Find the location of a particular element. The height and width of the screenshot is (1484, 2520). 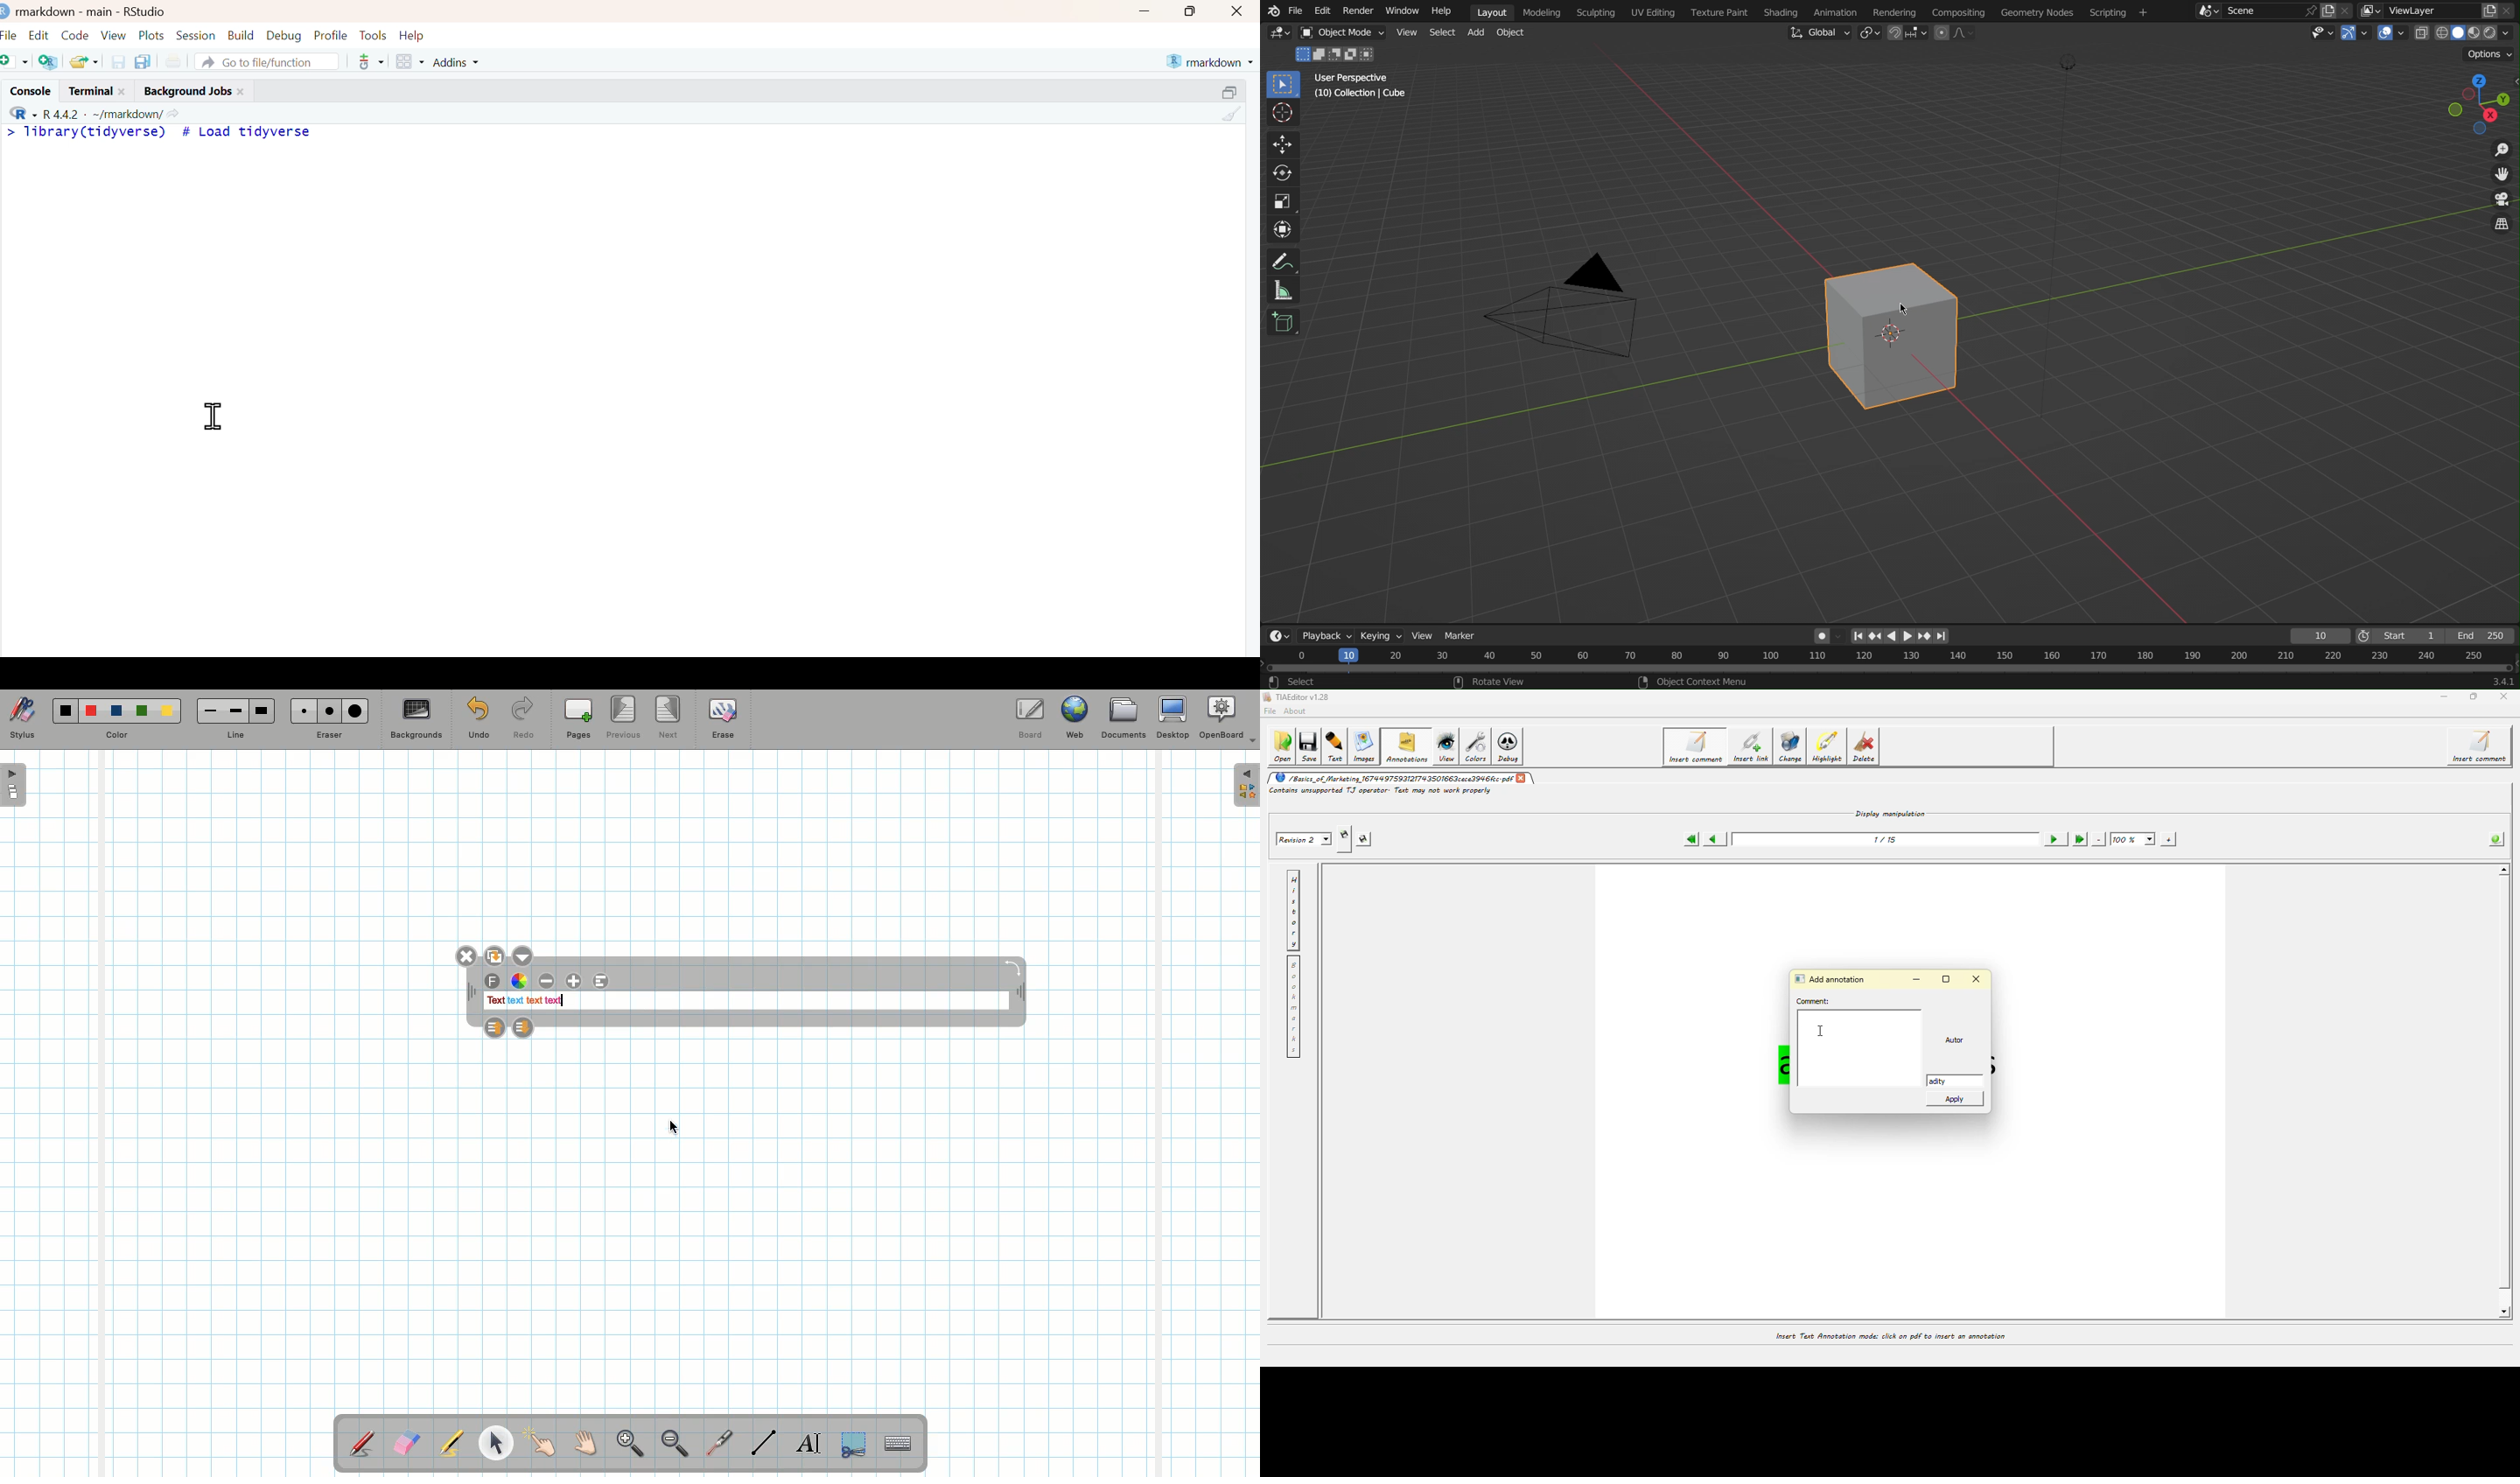

Show Gizmo is located at coordinates (2354, 33).